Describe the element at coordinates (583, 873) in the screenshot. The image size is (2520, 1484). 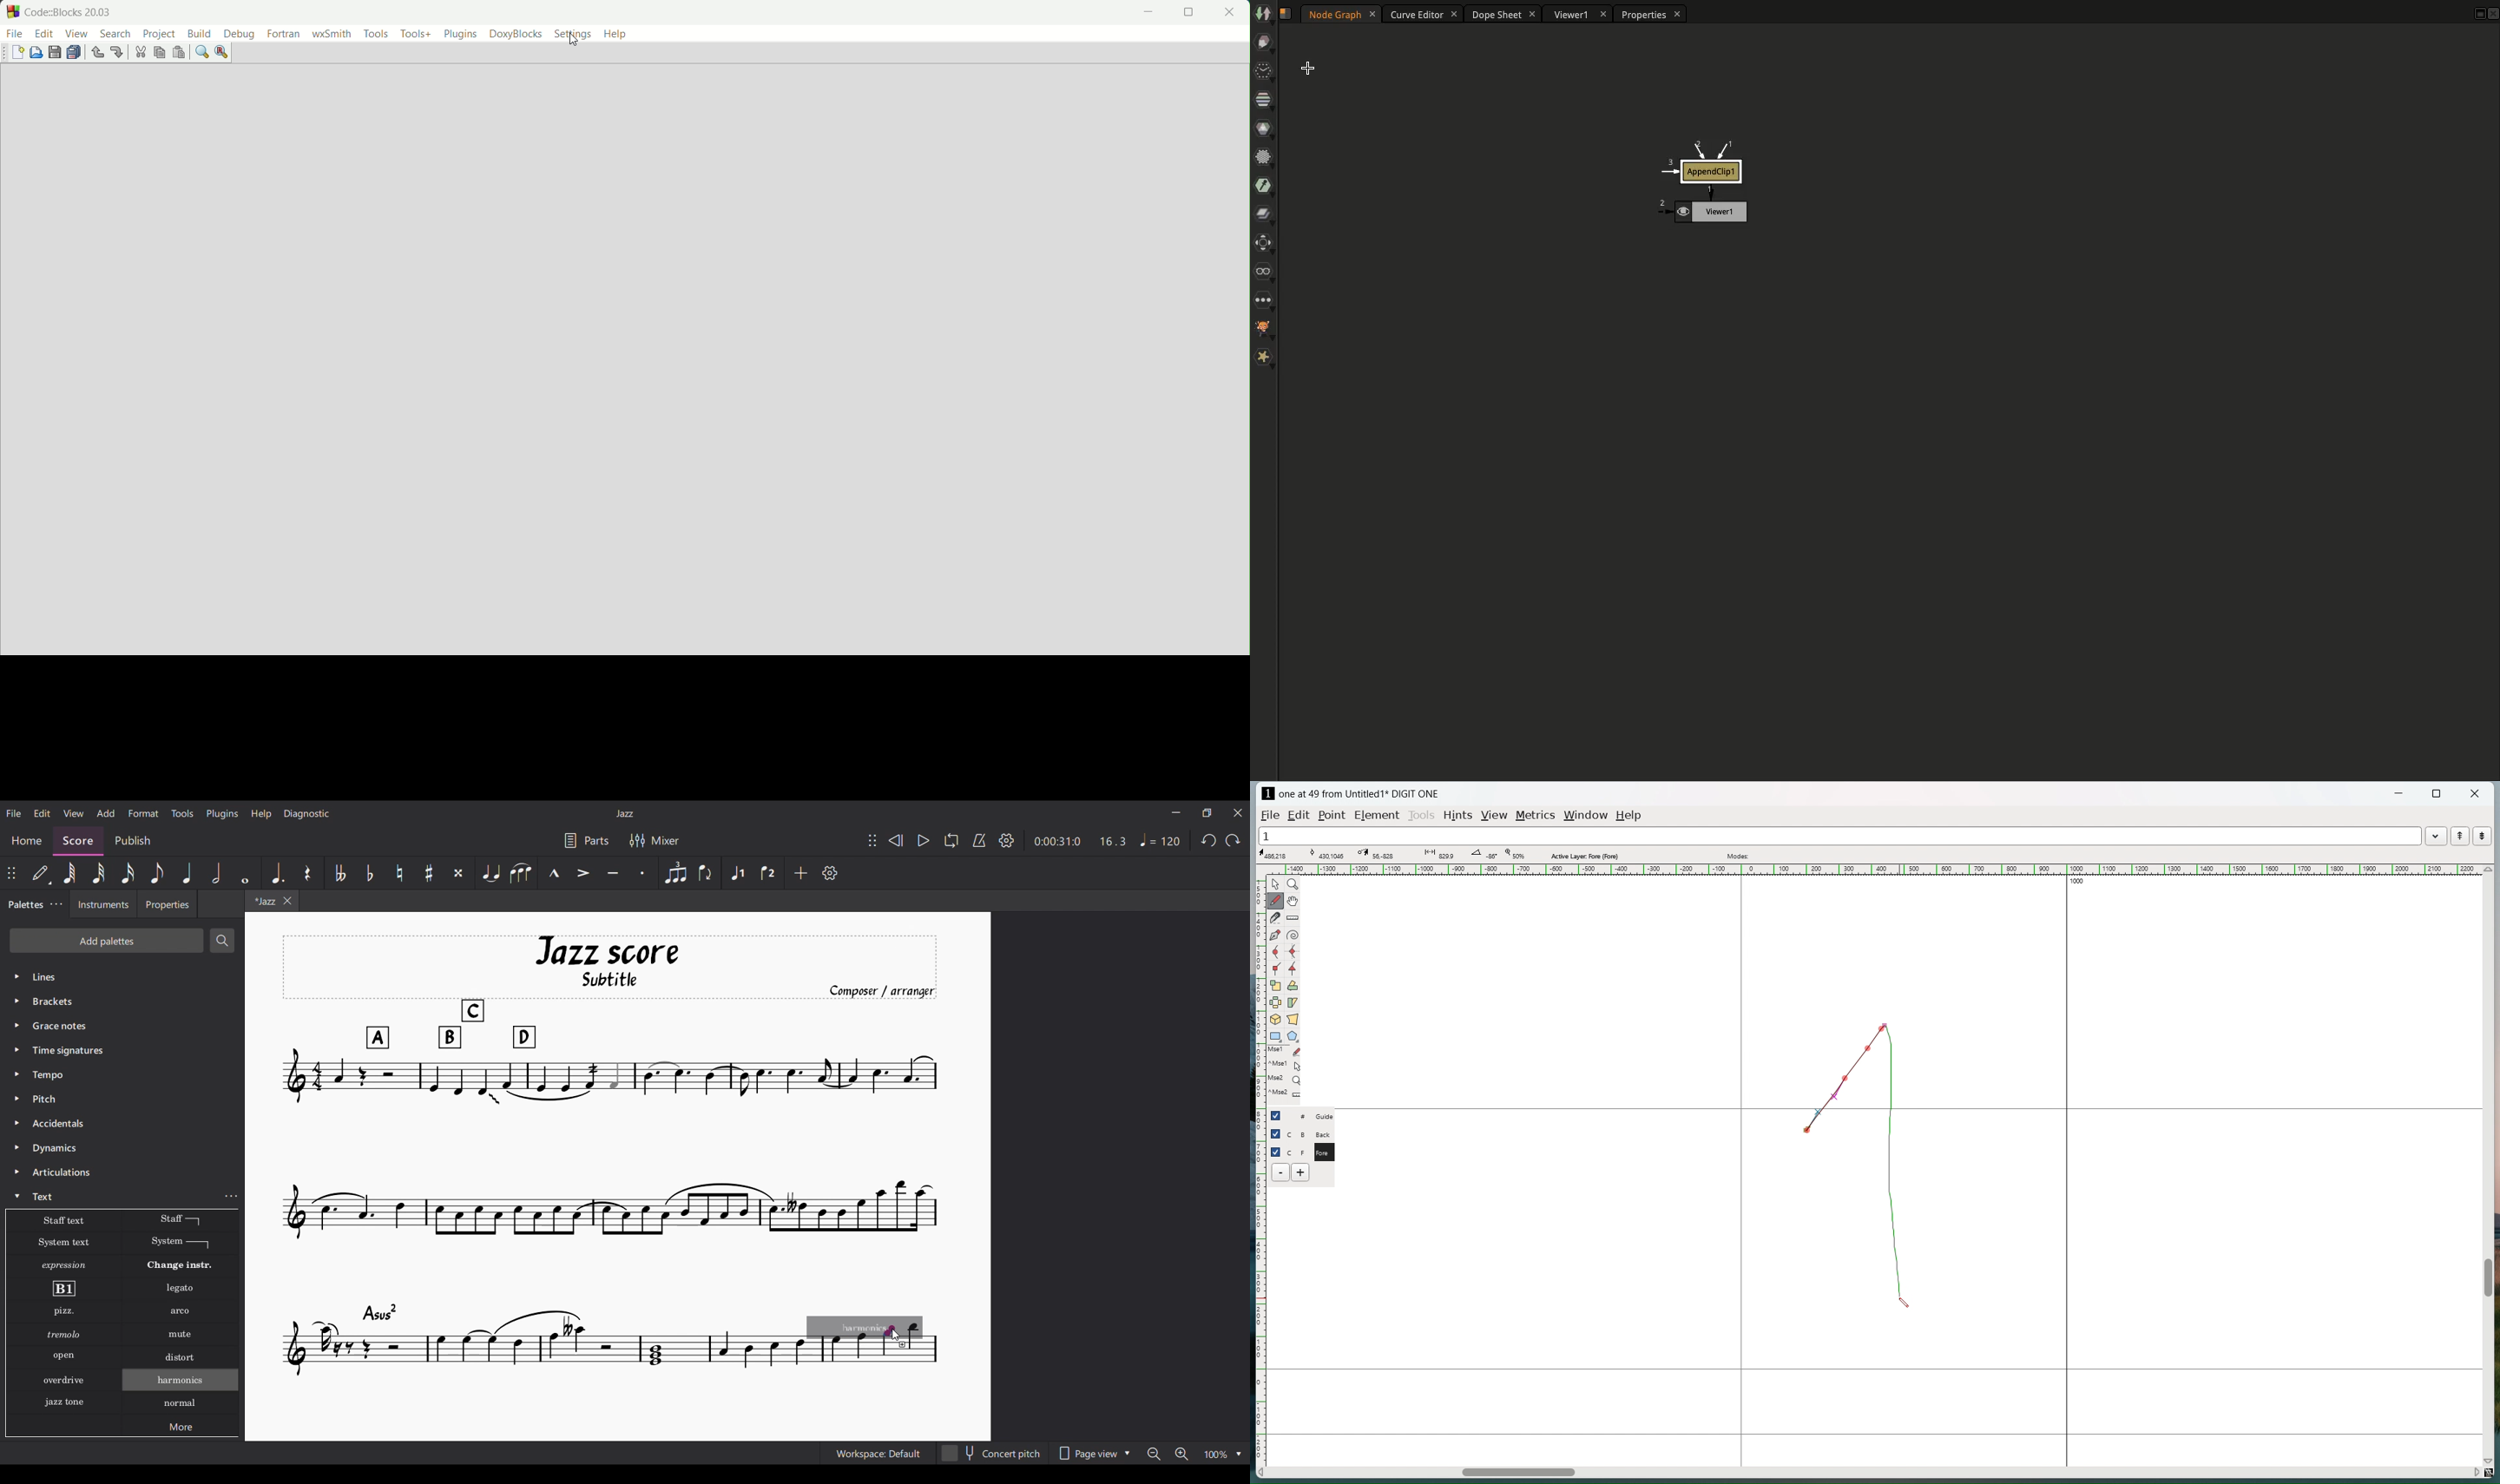
I see `Accent` at that location.